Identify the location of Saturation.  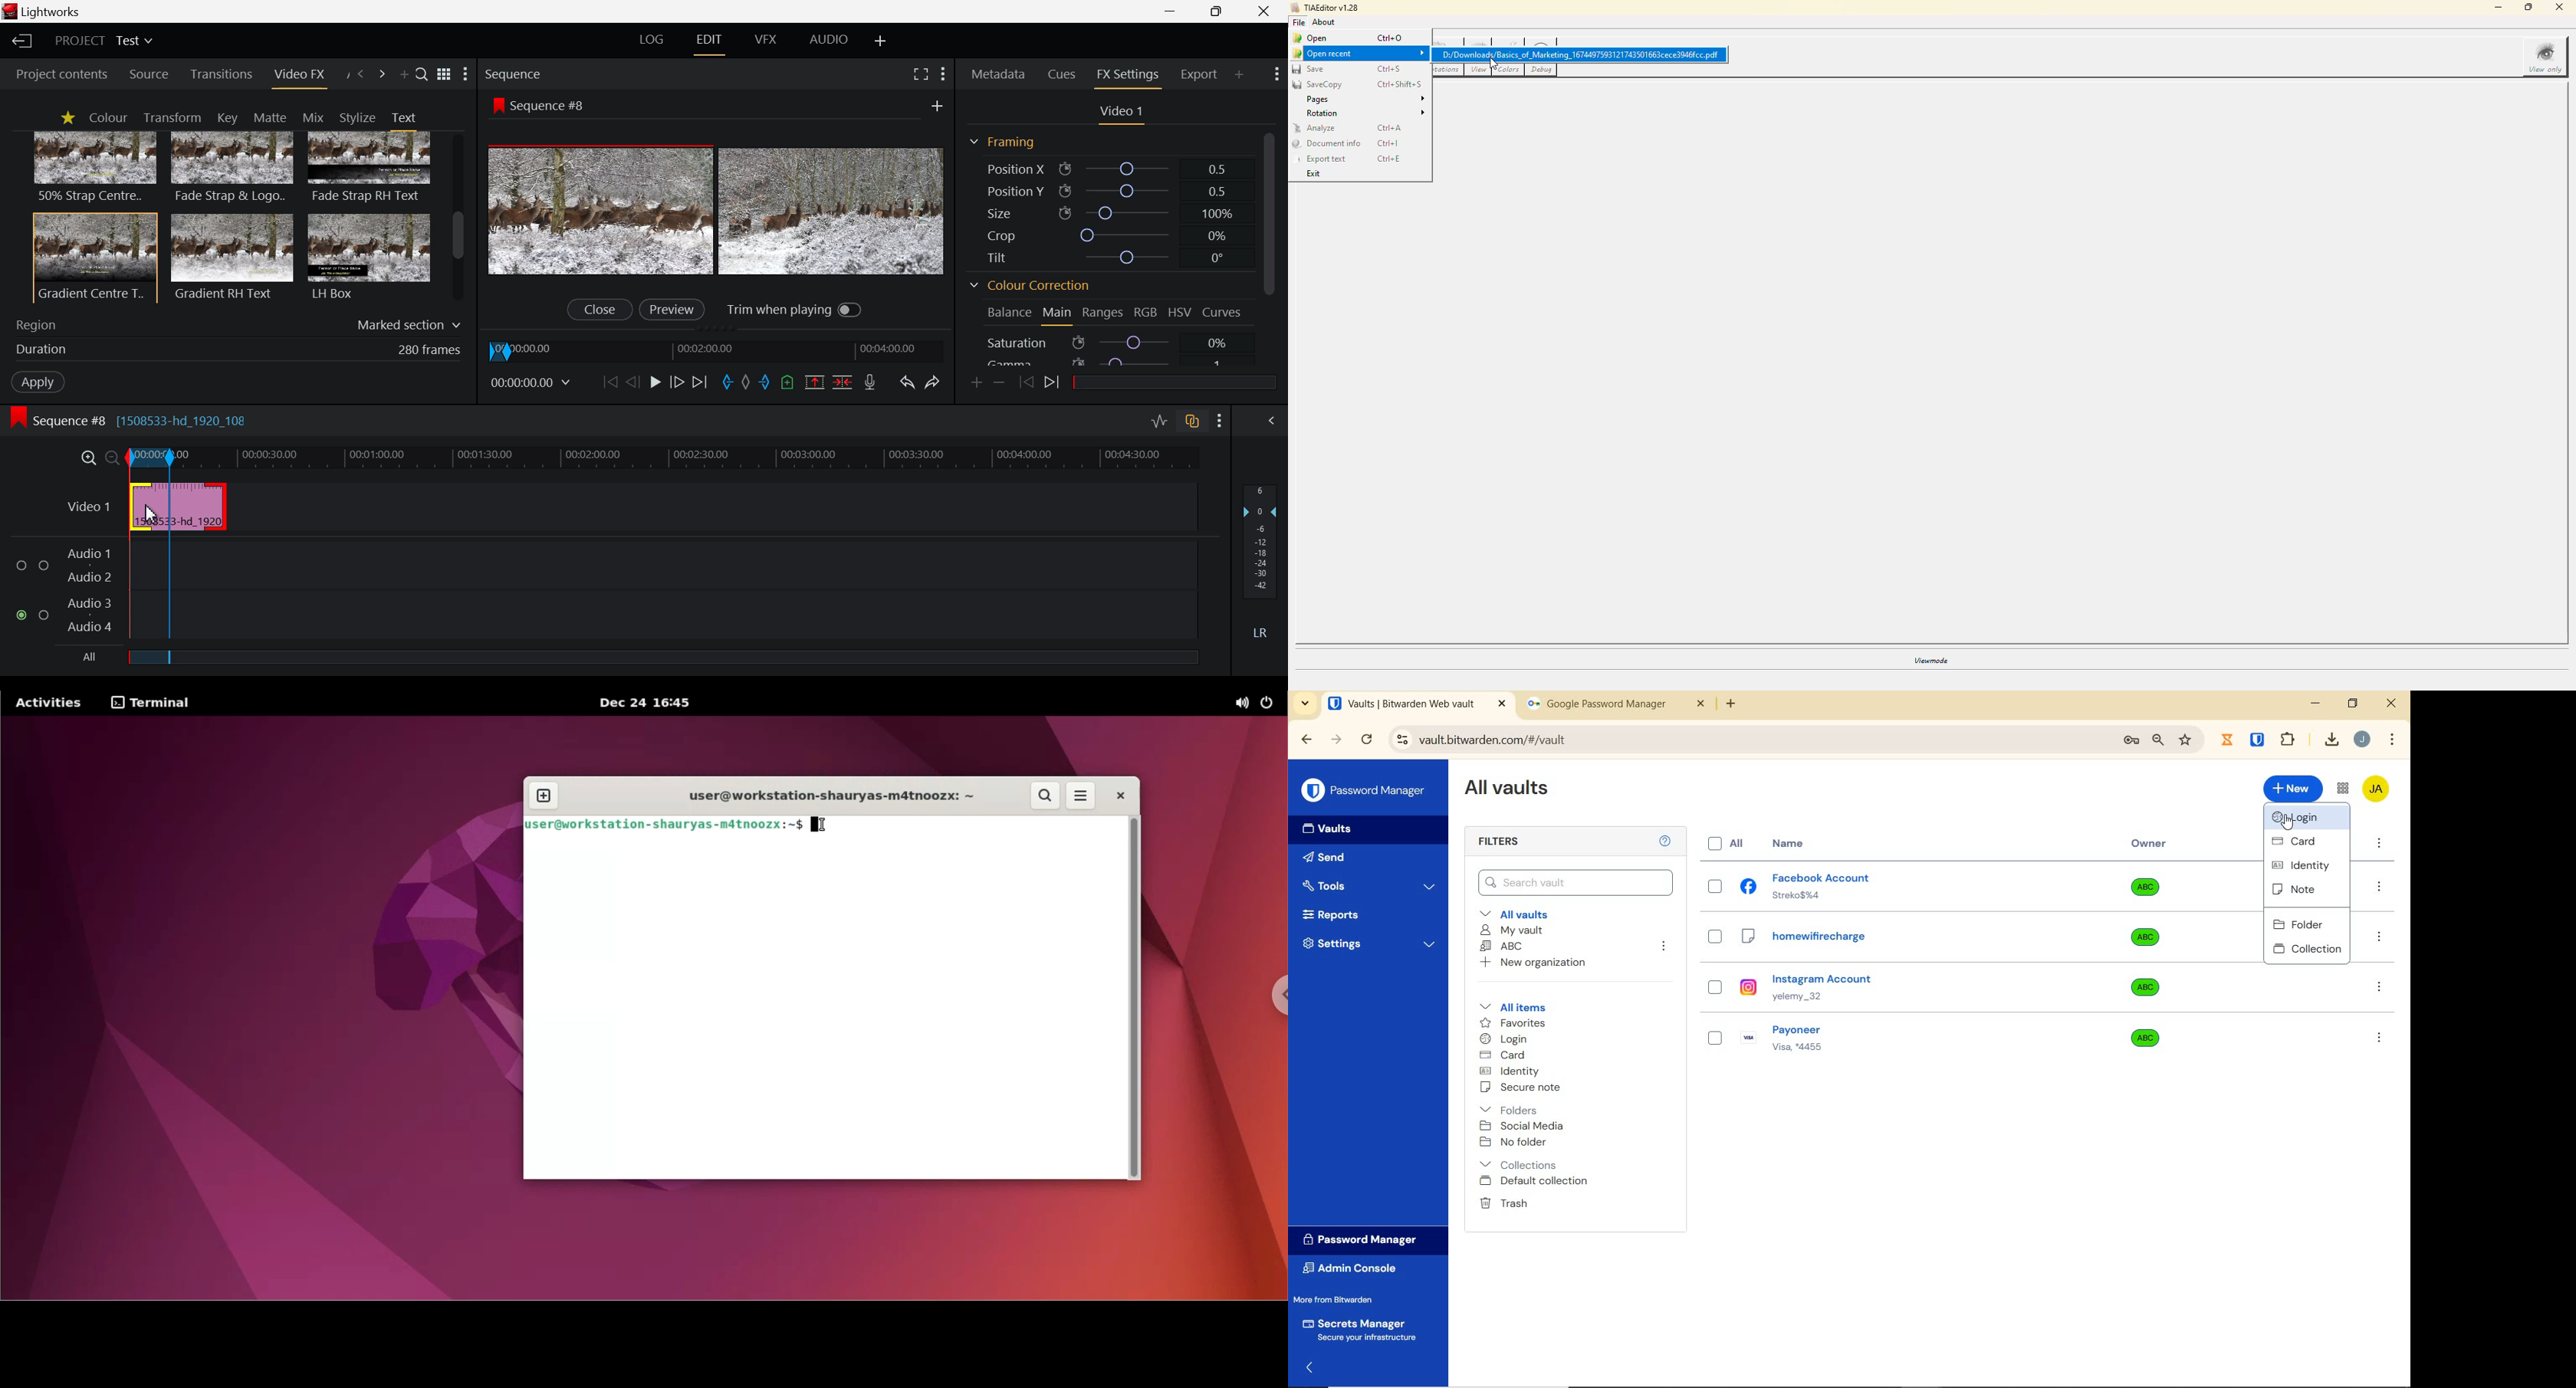
(1106, 342).